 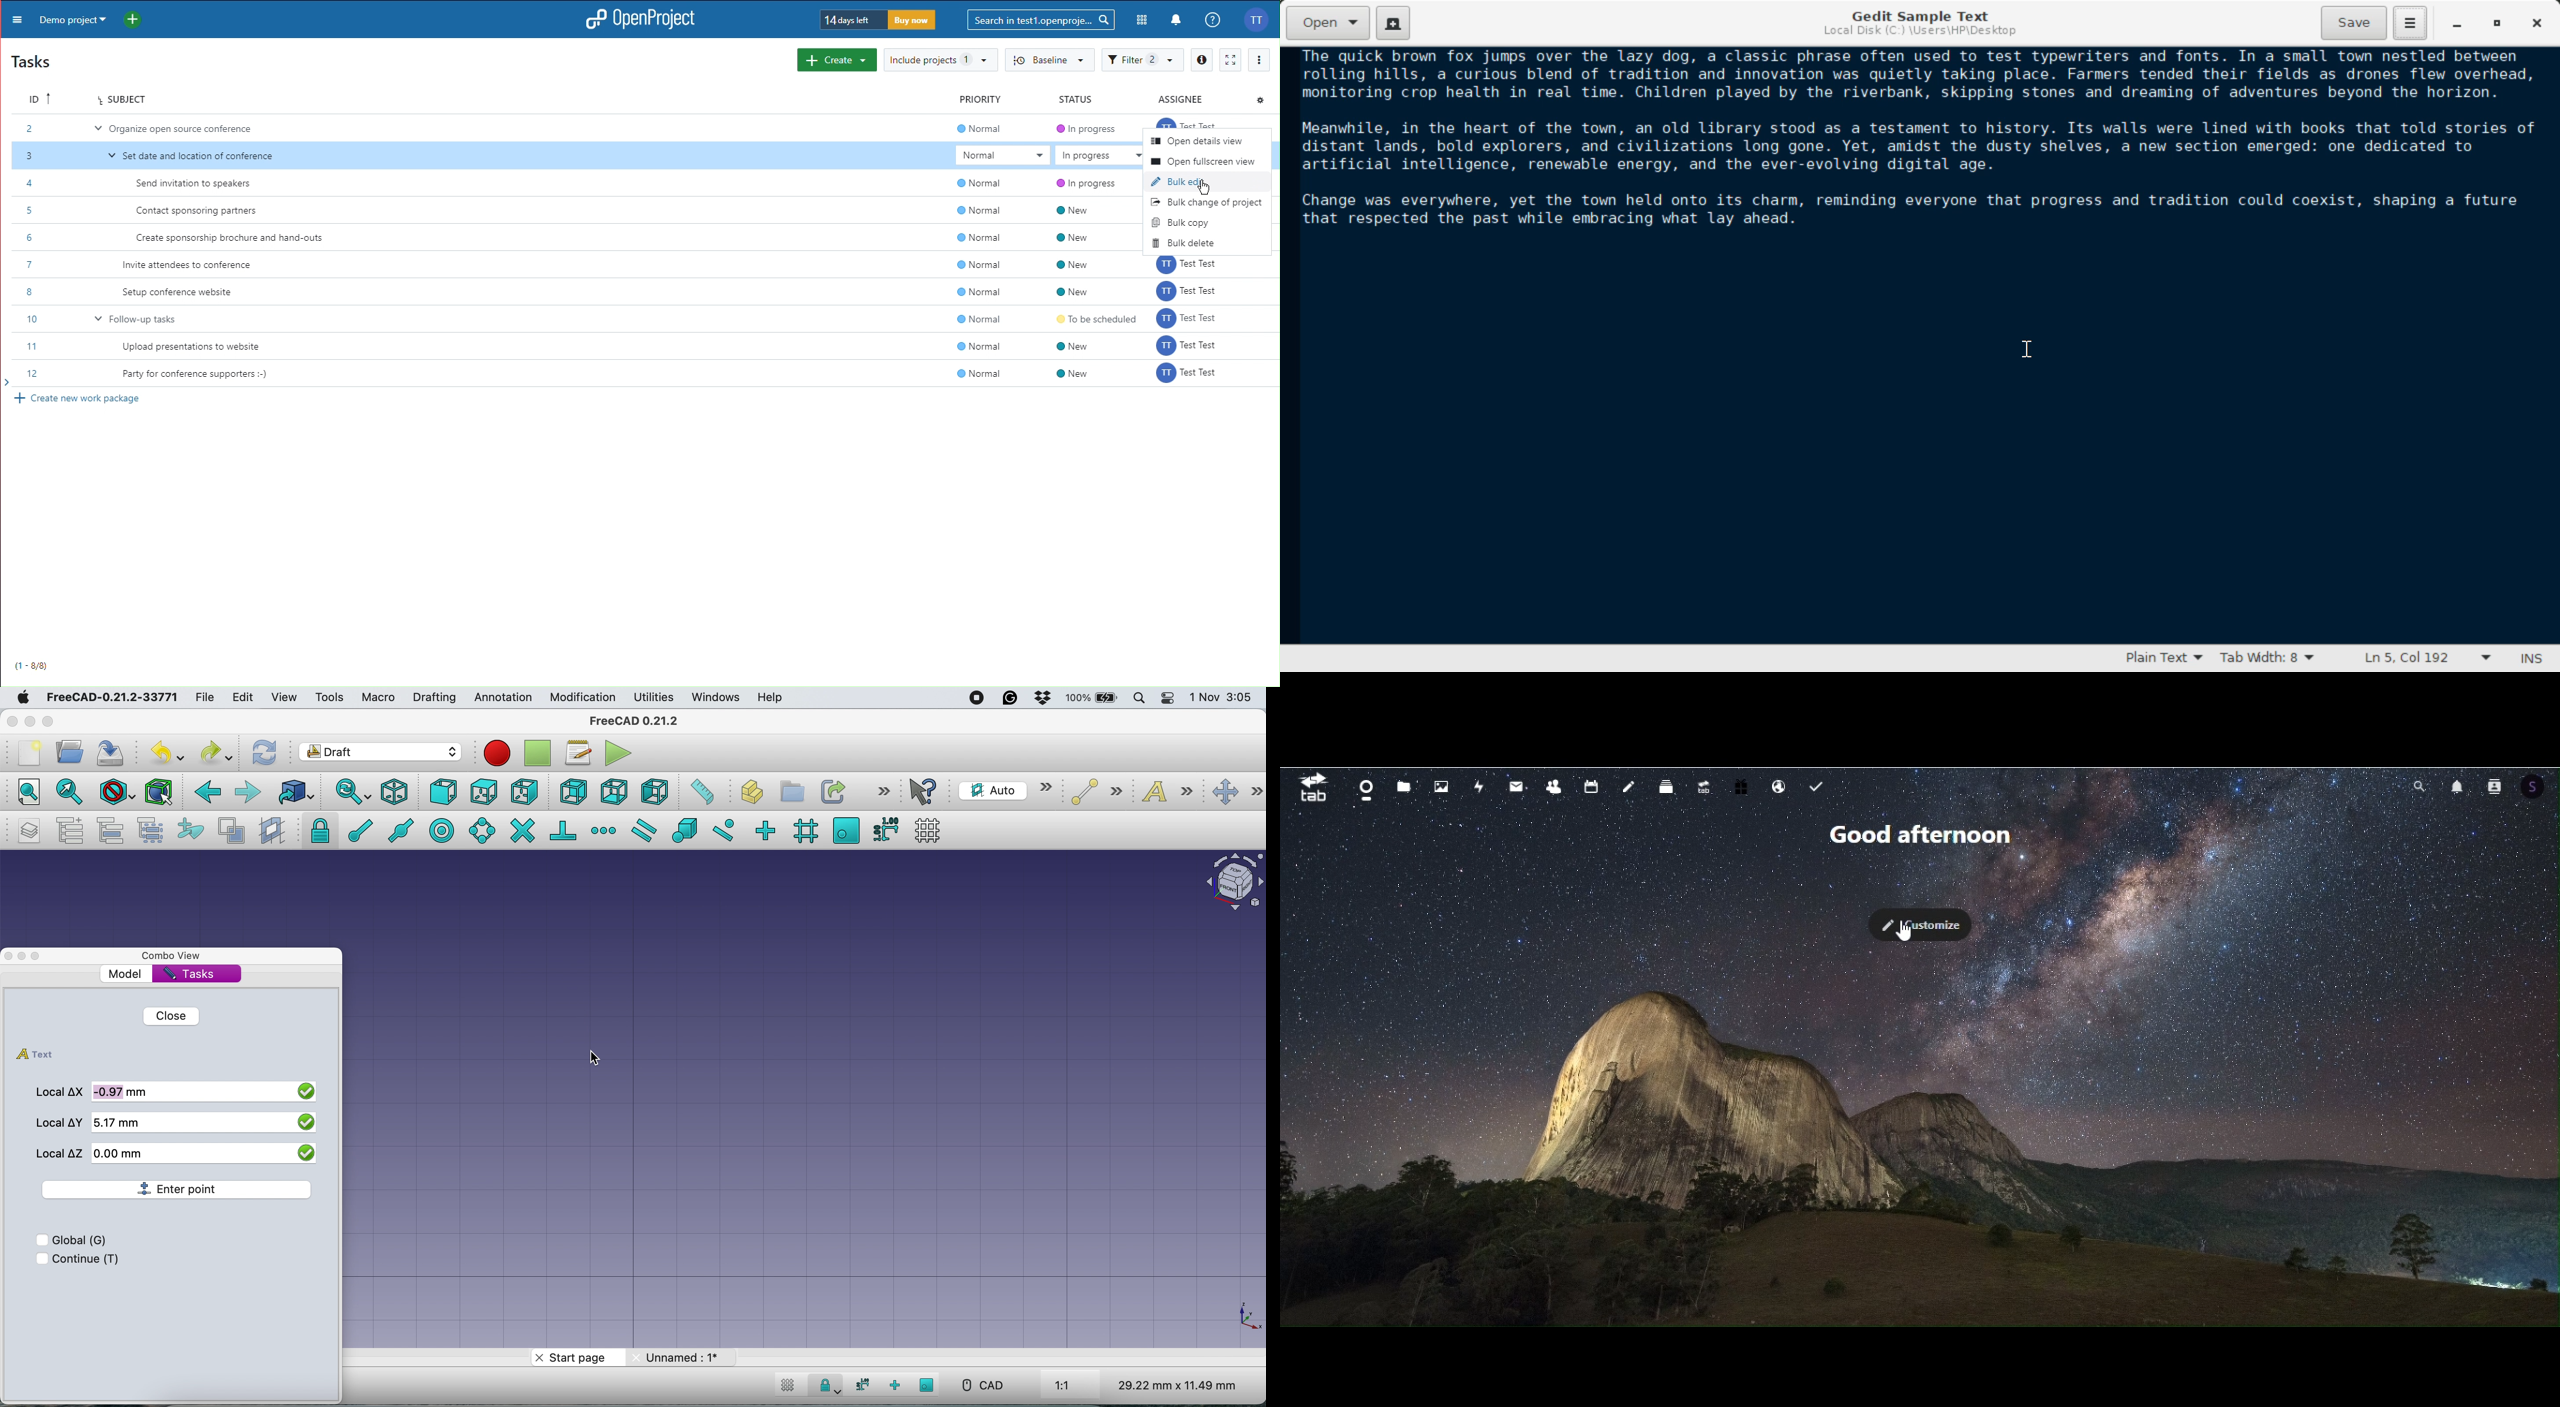 I want to click on cursor, so click(x=1206, y=192).